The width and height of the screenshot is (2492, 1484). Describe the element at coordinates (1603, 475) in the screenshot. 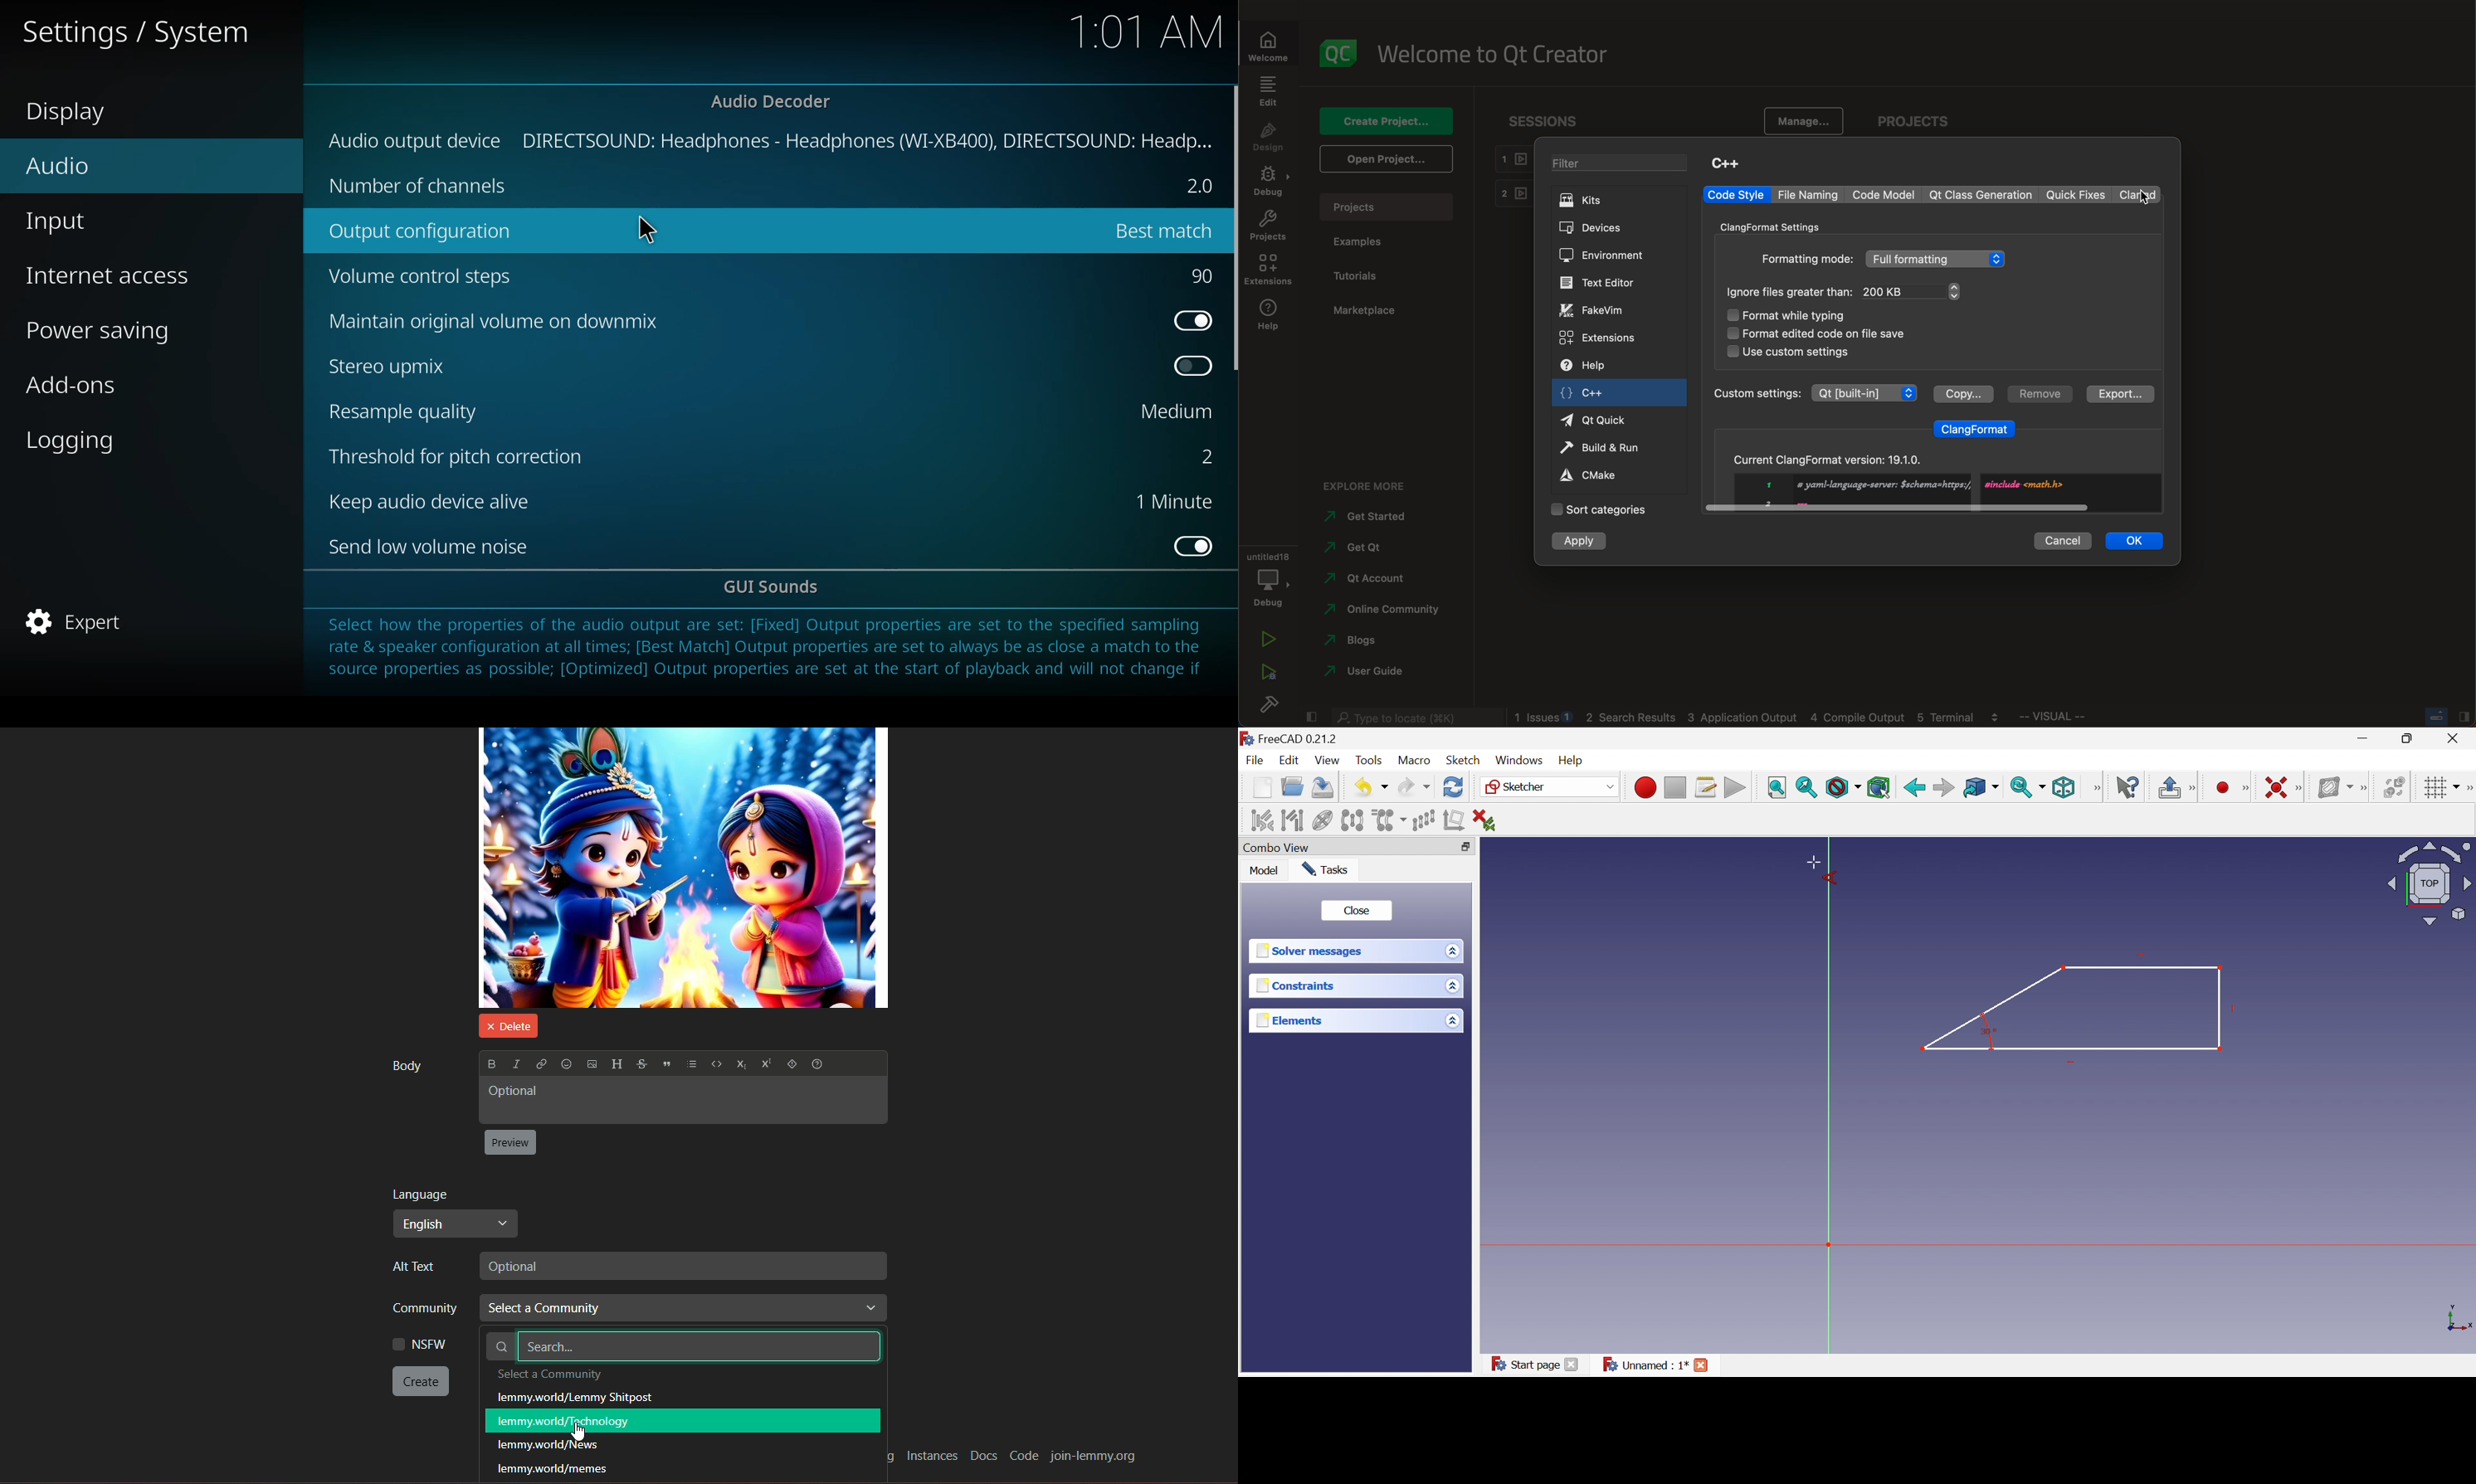

I see `cmake` at that location.